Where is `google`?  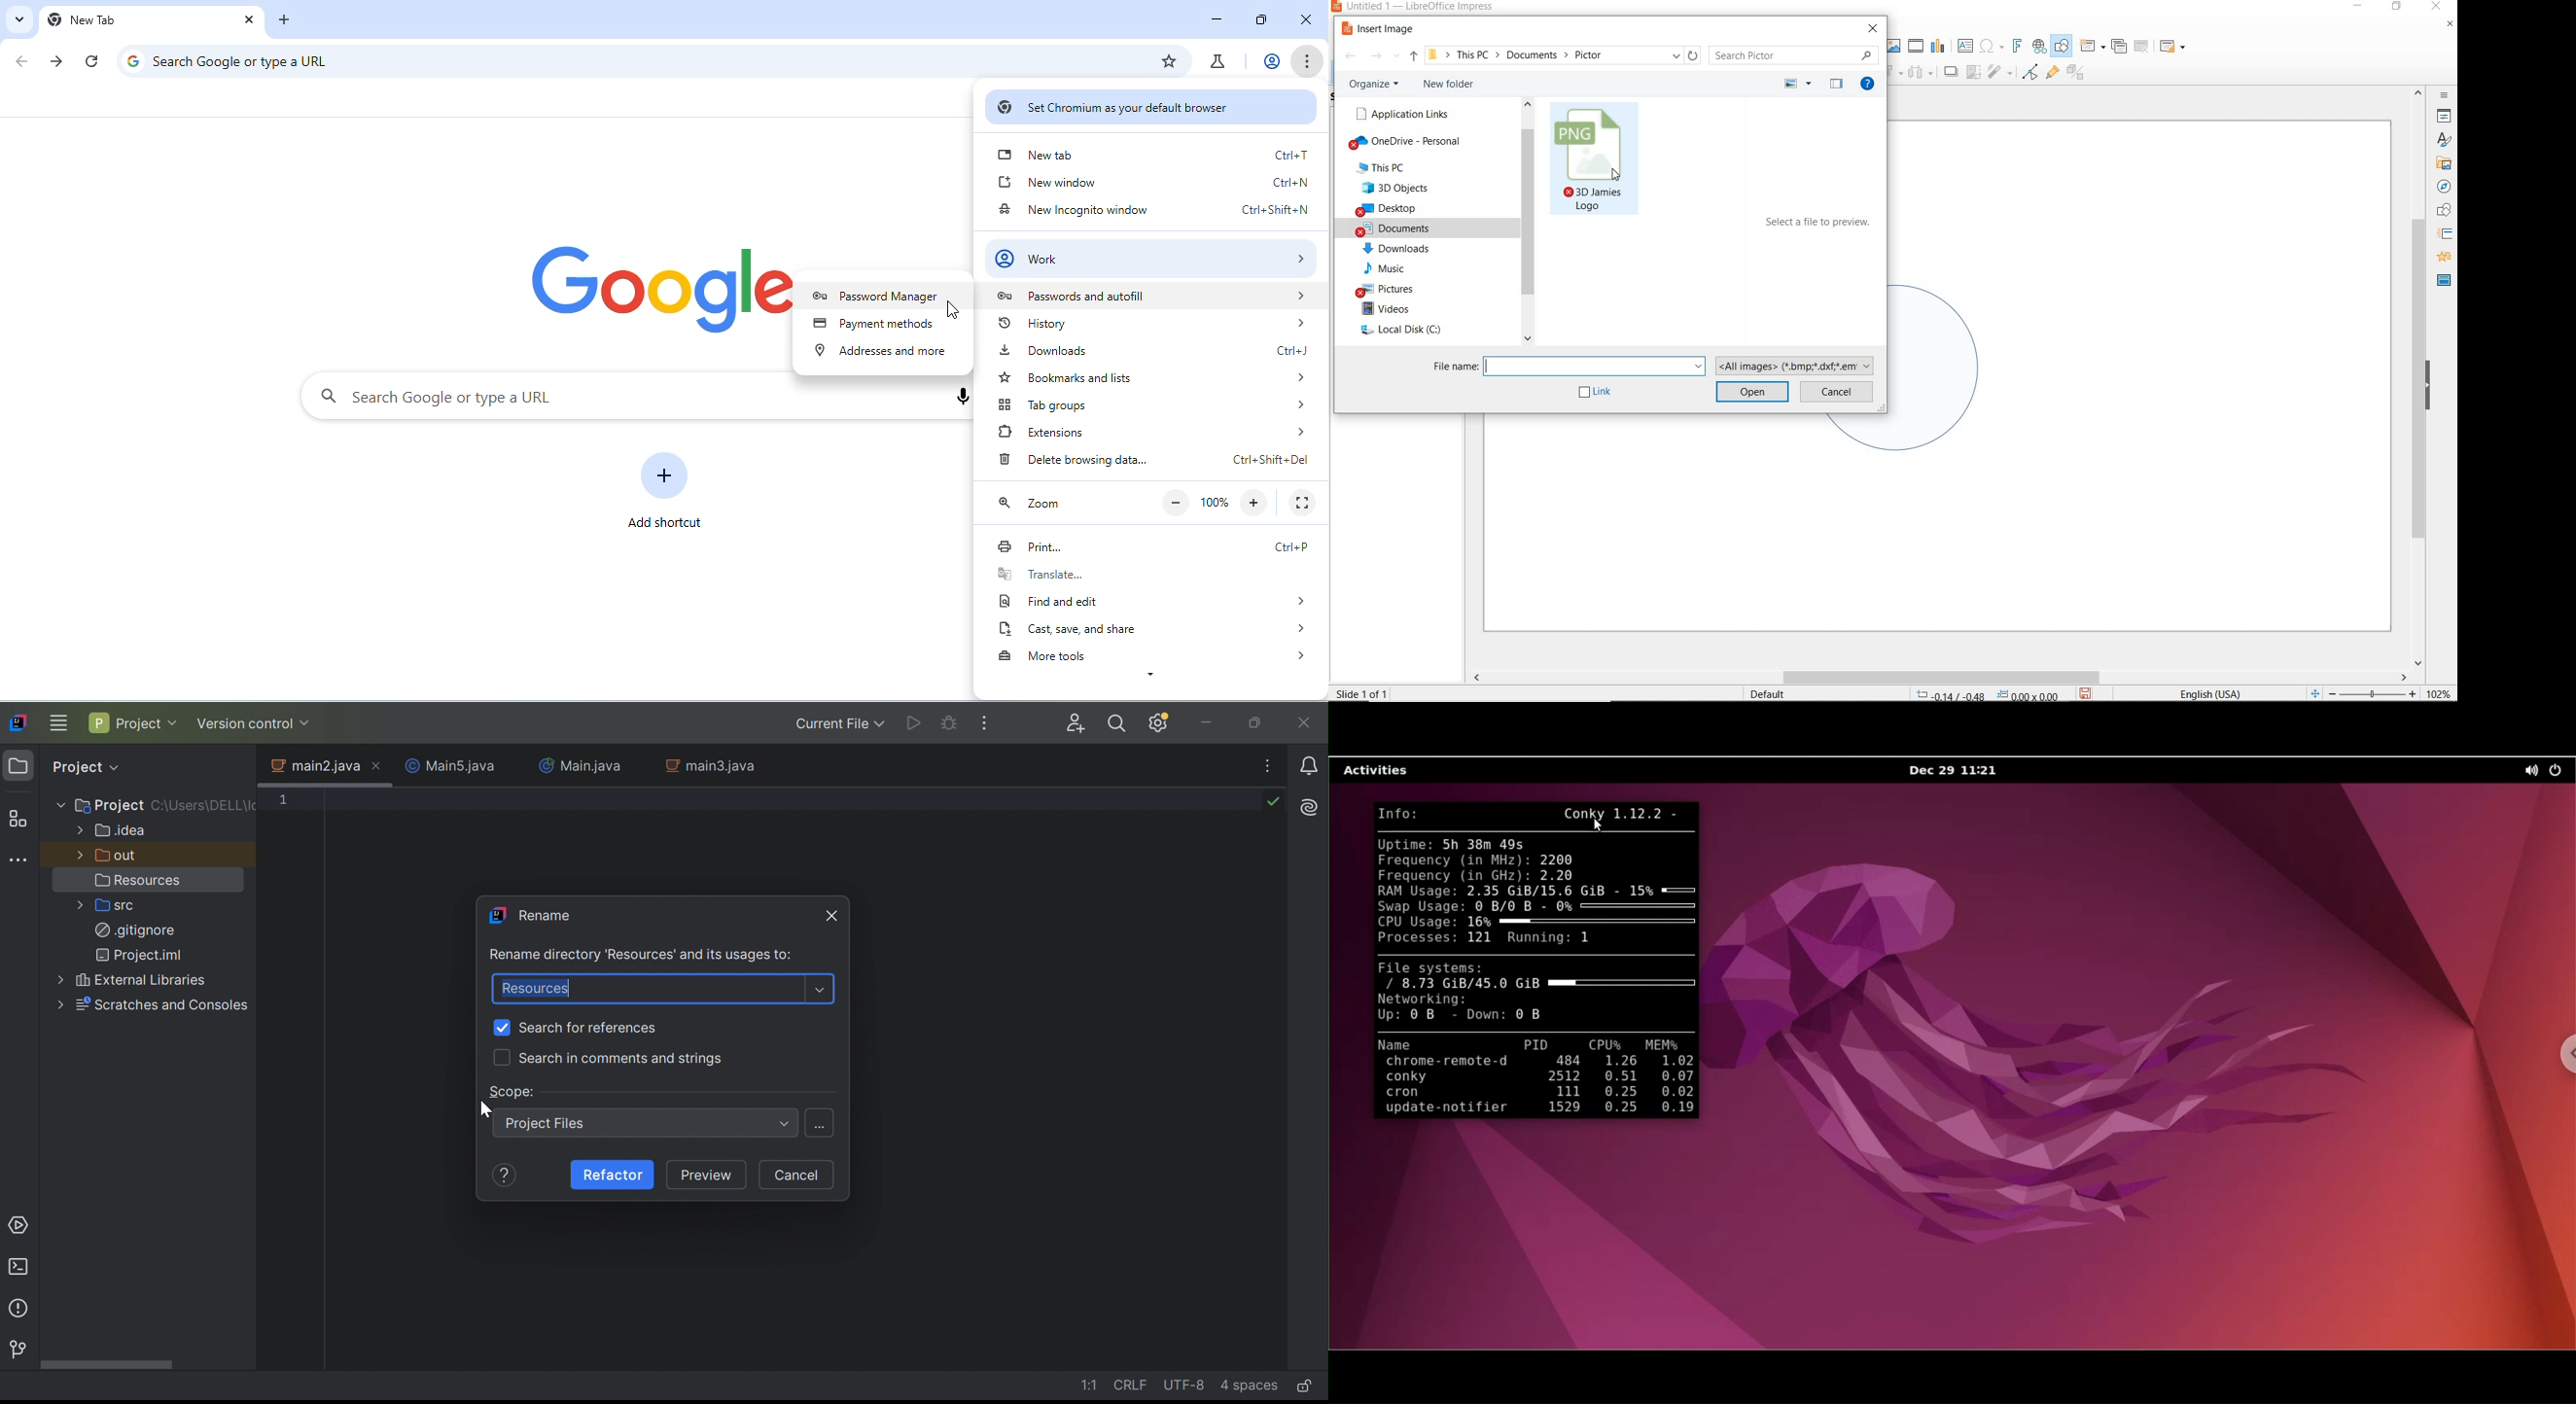 google is located at coordinates (657, 292).